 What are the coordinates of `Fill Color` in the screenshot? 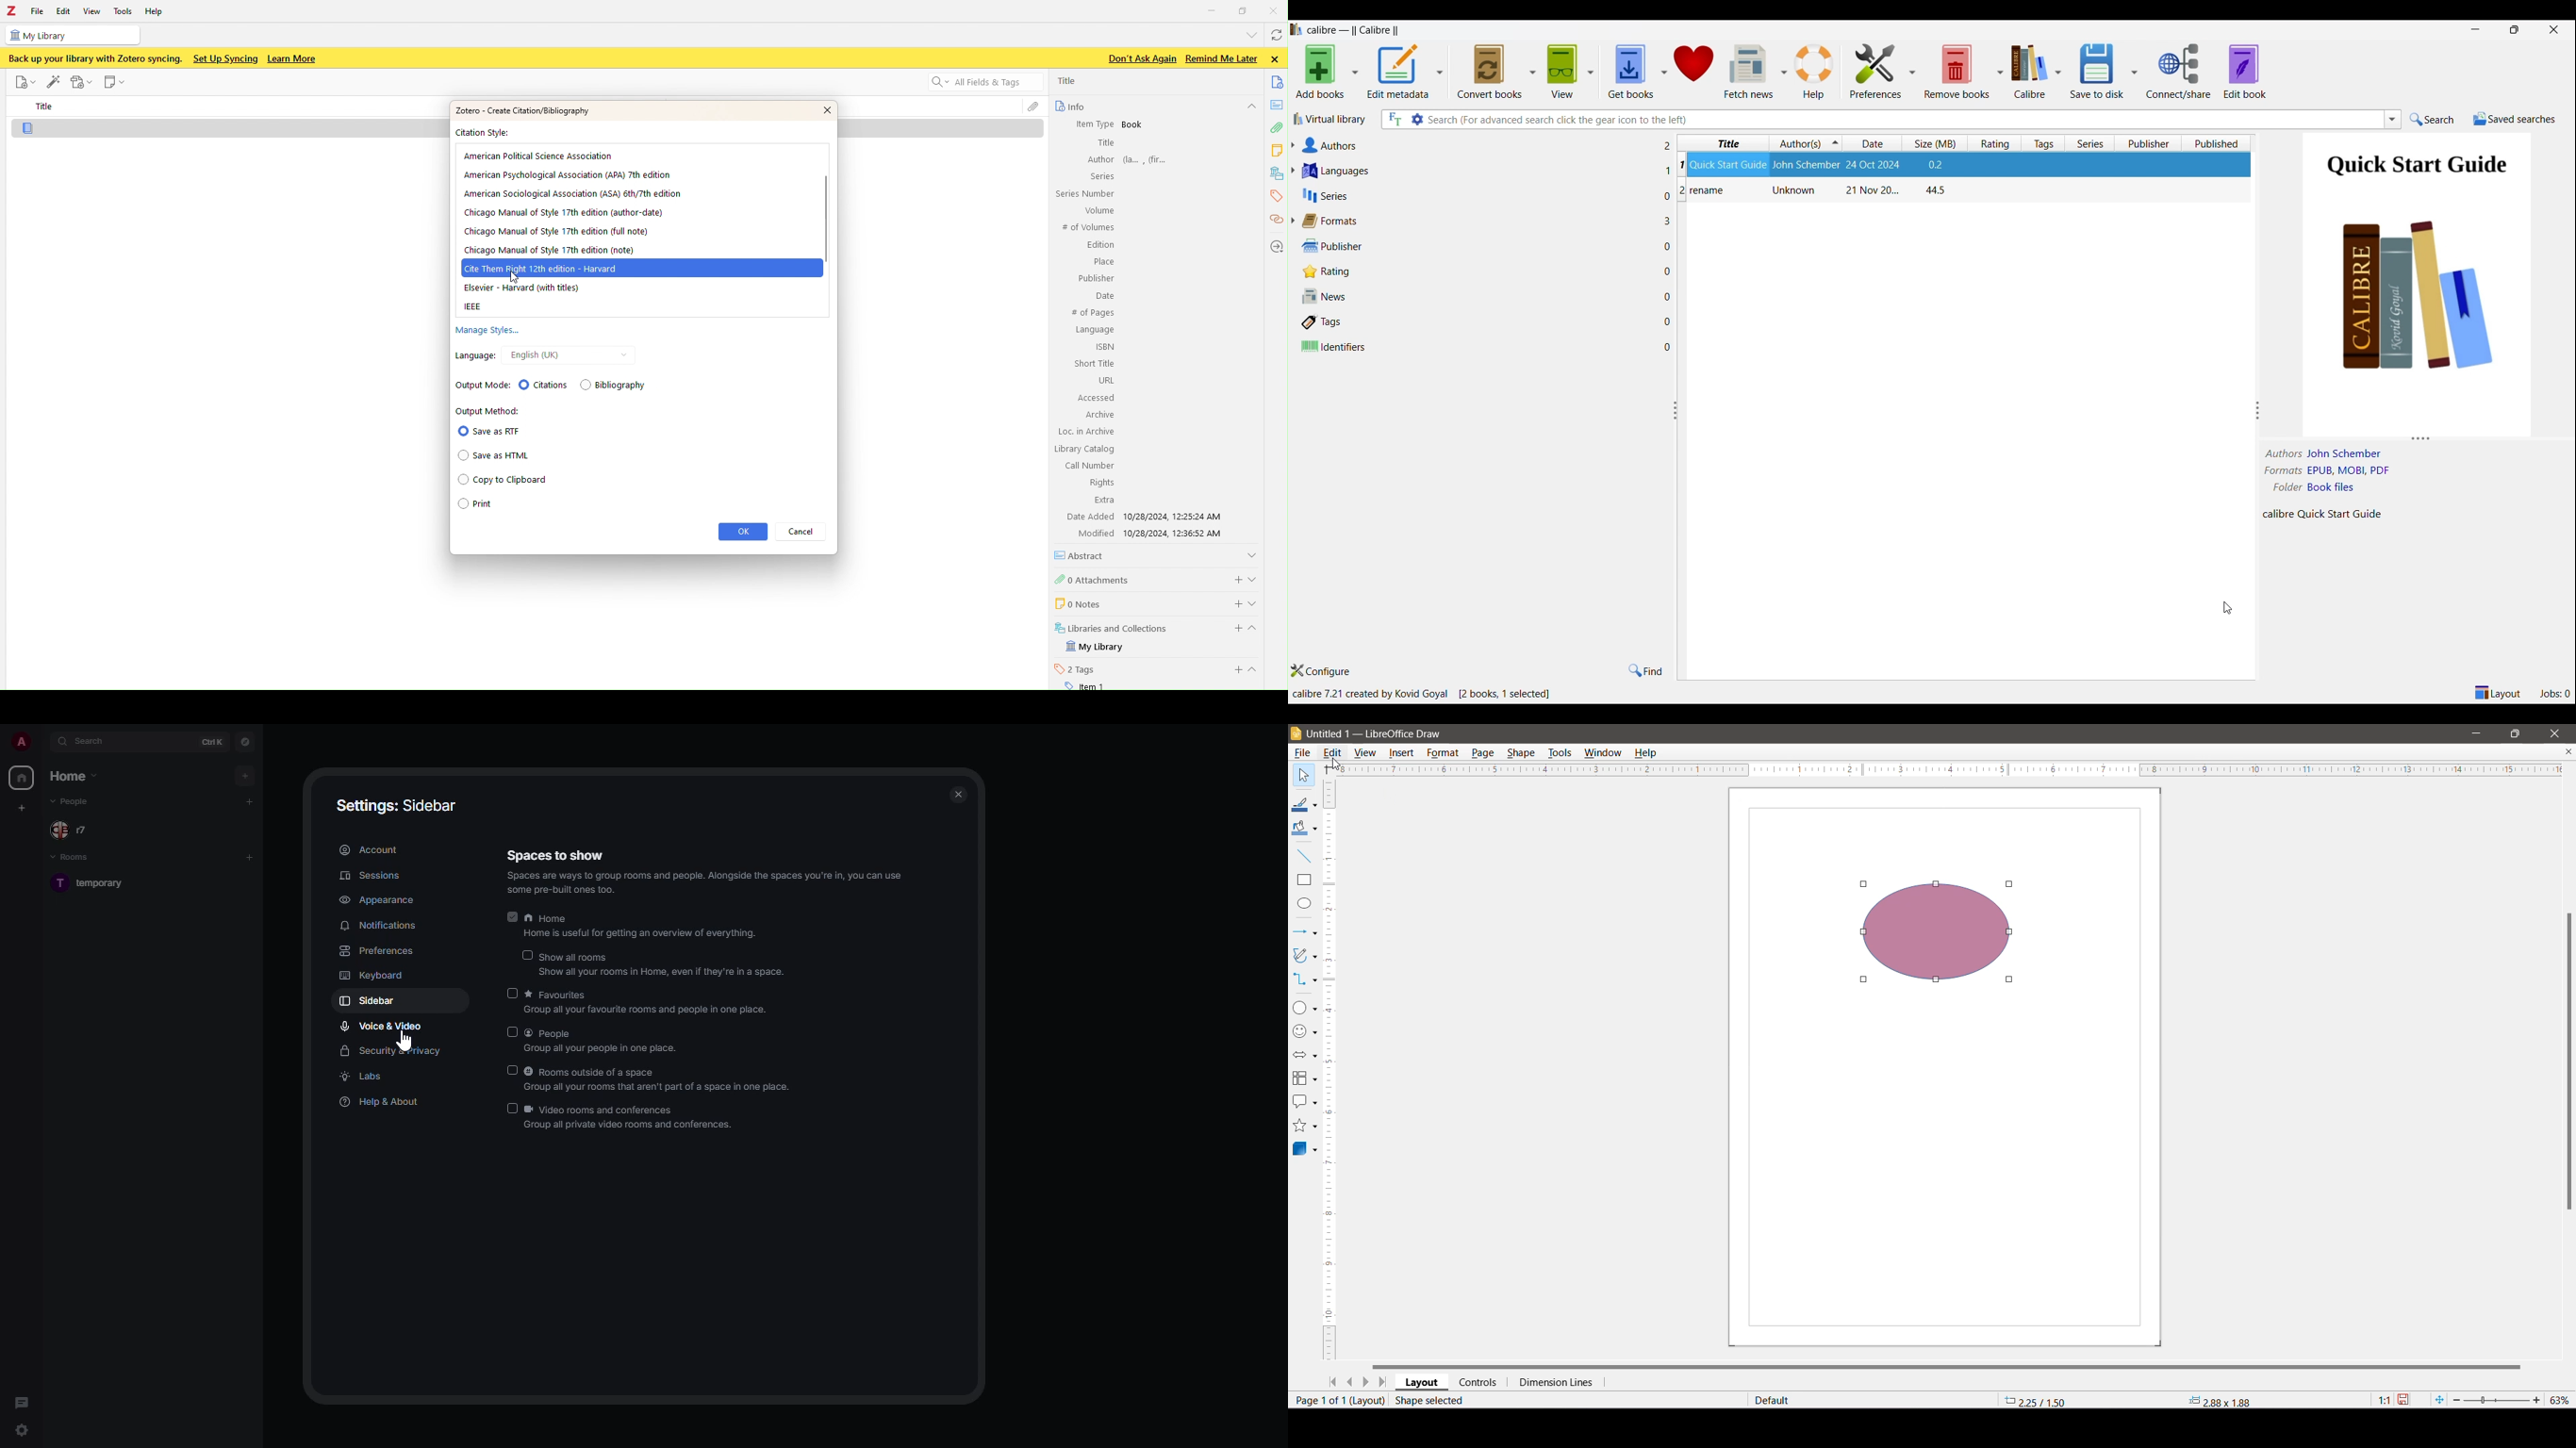 It's located at (1304, 829).